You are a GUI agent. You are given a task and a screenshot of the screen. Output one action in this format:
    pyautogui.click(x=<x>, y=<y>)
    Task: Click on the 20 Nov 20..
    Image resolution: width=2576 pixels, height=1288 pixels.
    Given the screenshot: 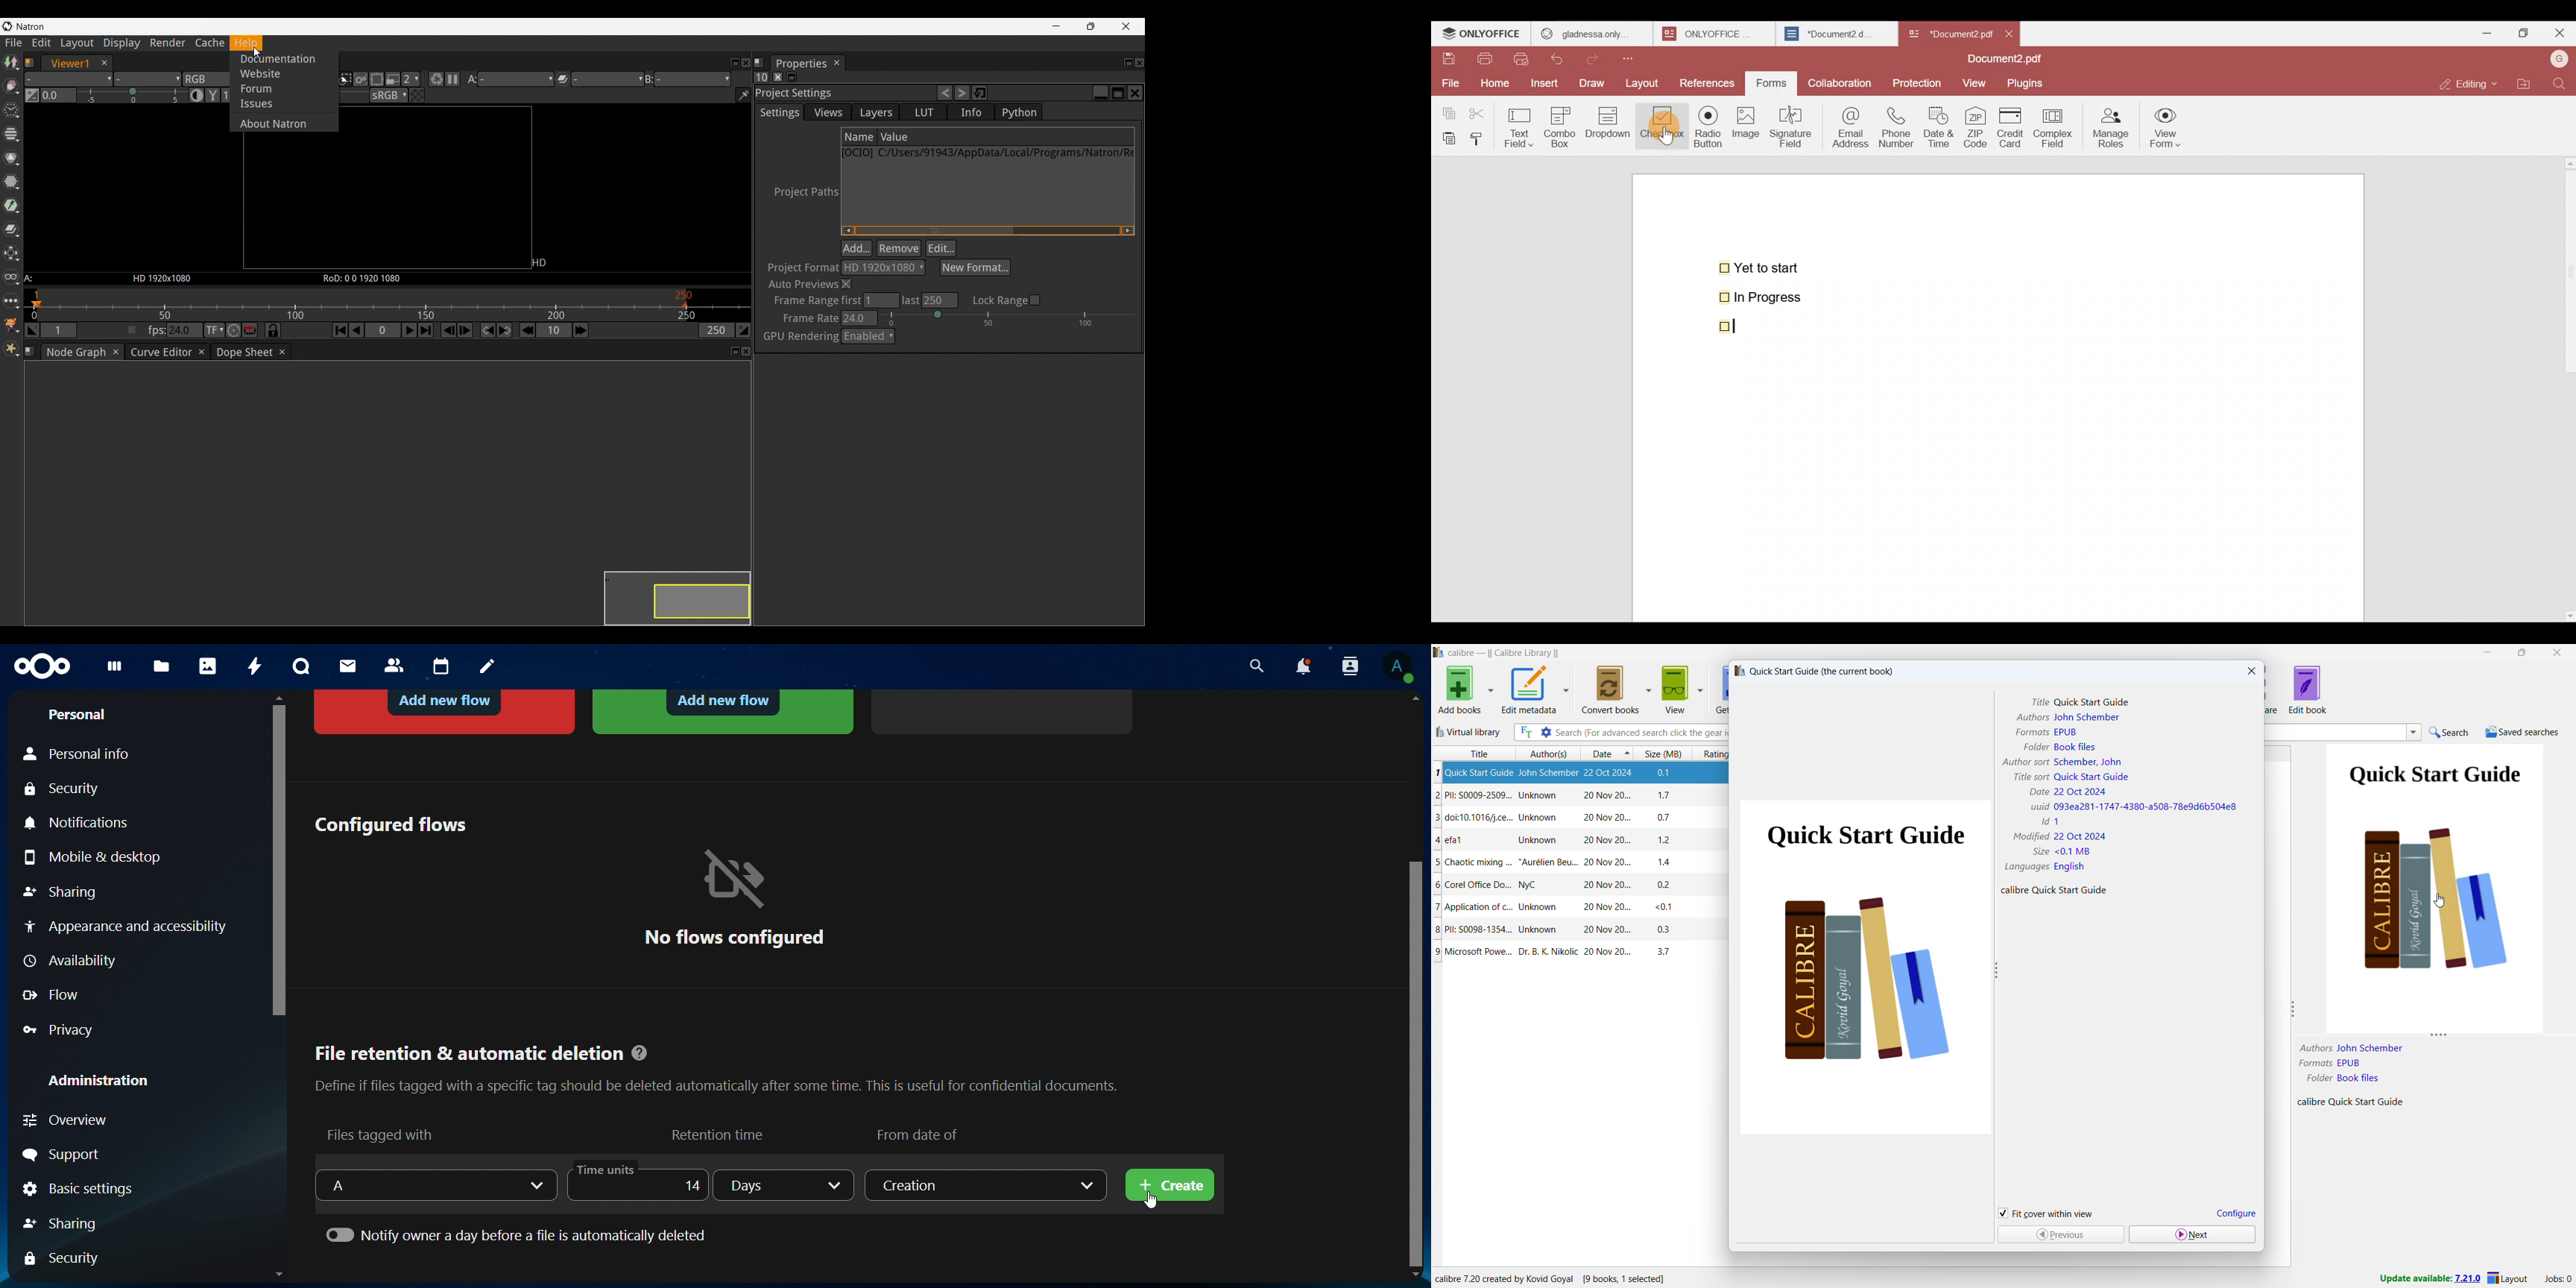 What is the action you would take?
    pyautogui.click(x=1608, y=795)
    